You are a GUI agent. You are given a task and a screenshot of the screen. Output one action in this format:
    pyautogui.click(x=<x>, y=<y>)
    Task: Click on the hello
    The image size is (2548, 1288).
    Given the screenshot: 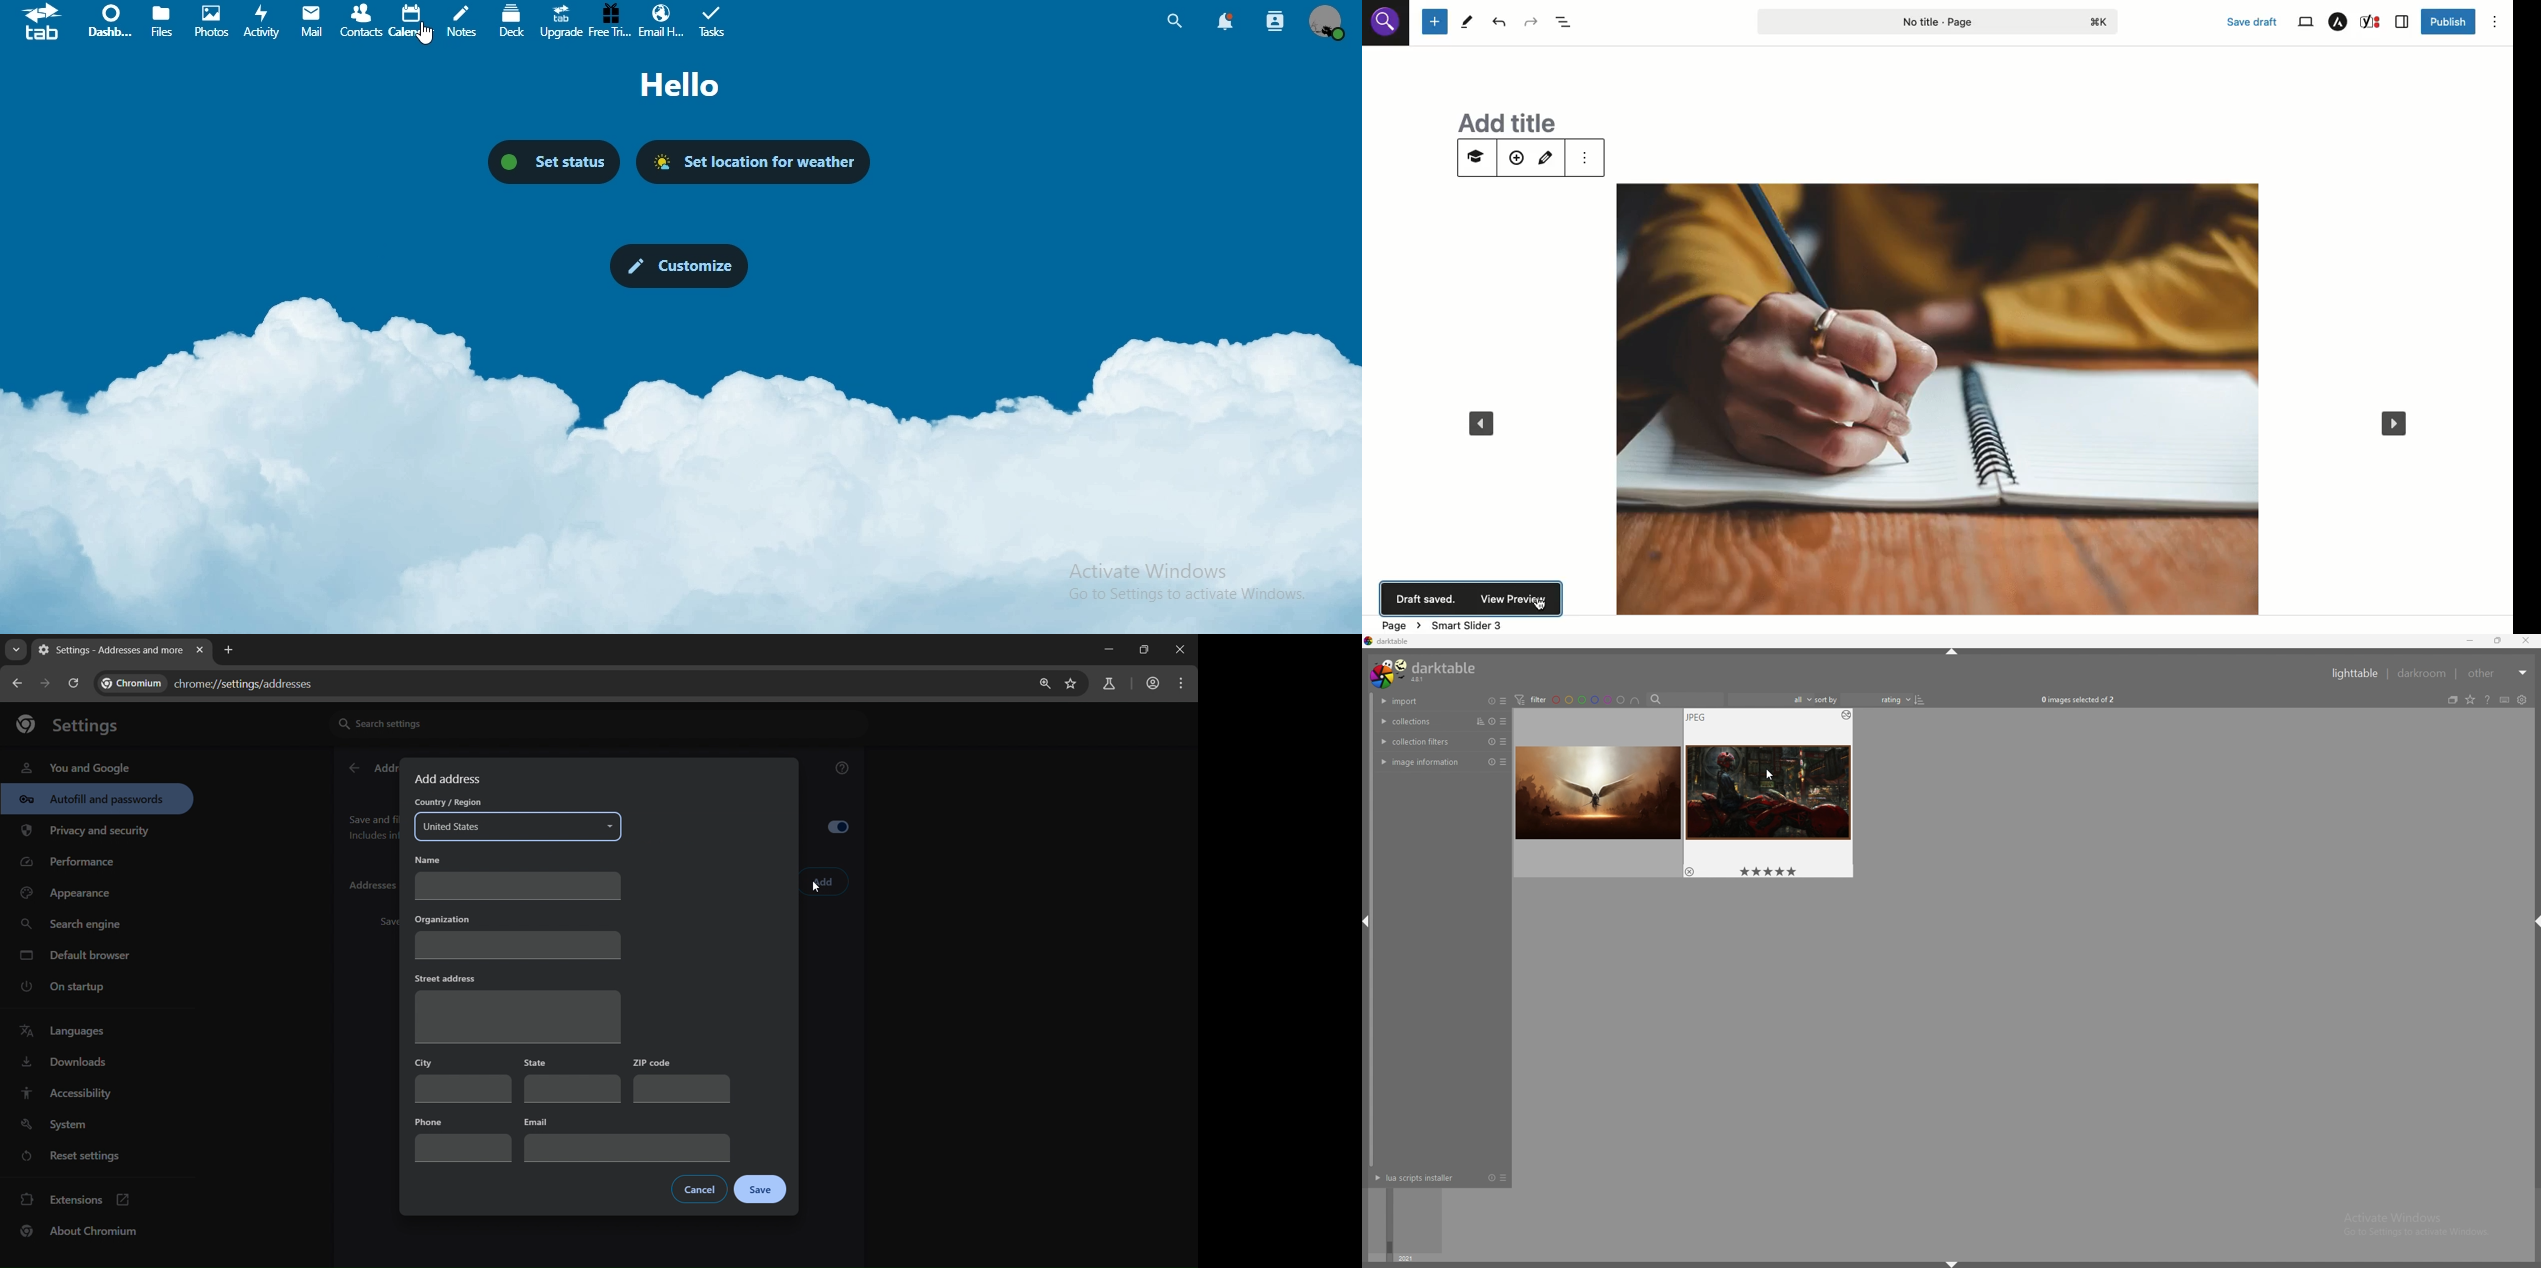 What is the action you would take?
    pyautogui.click(x=689, y=87)
    